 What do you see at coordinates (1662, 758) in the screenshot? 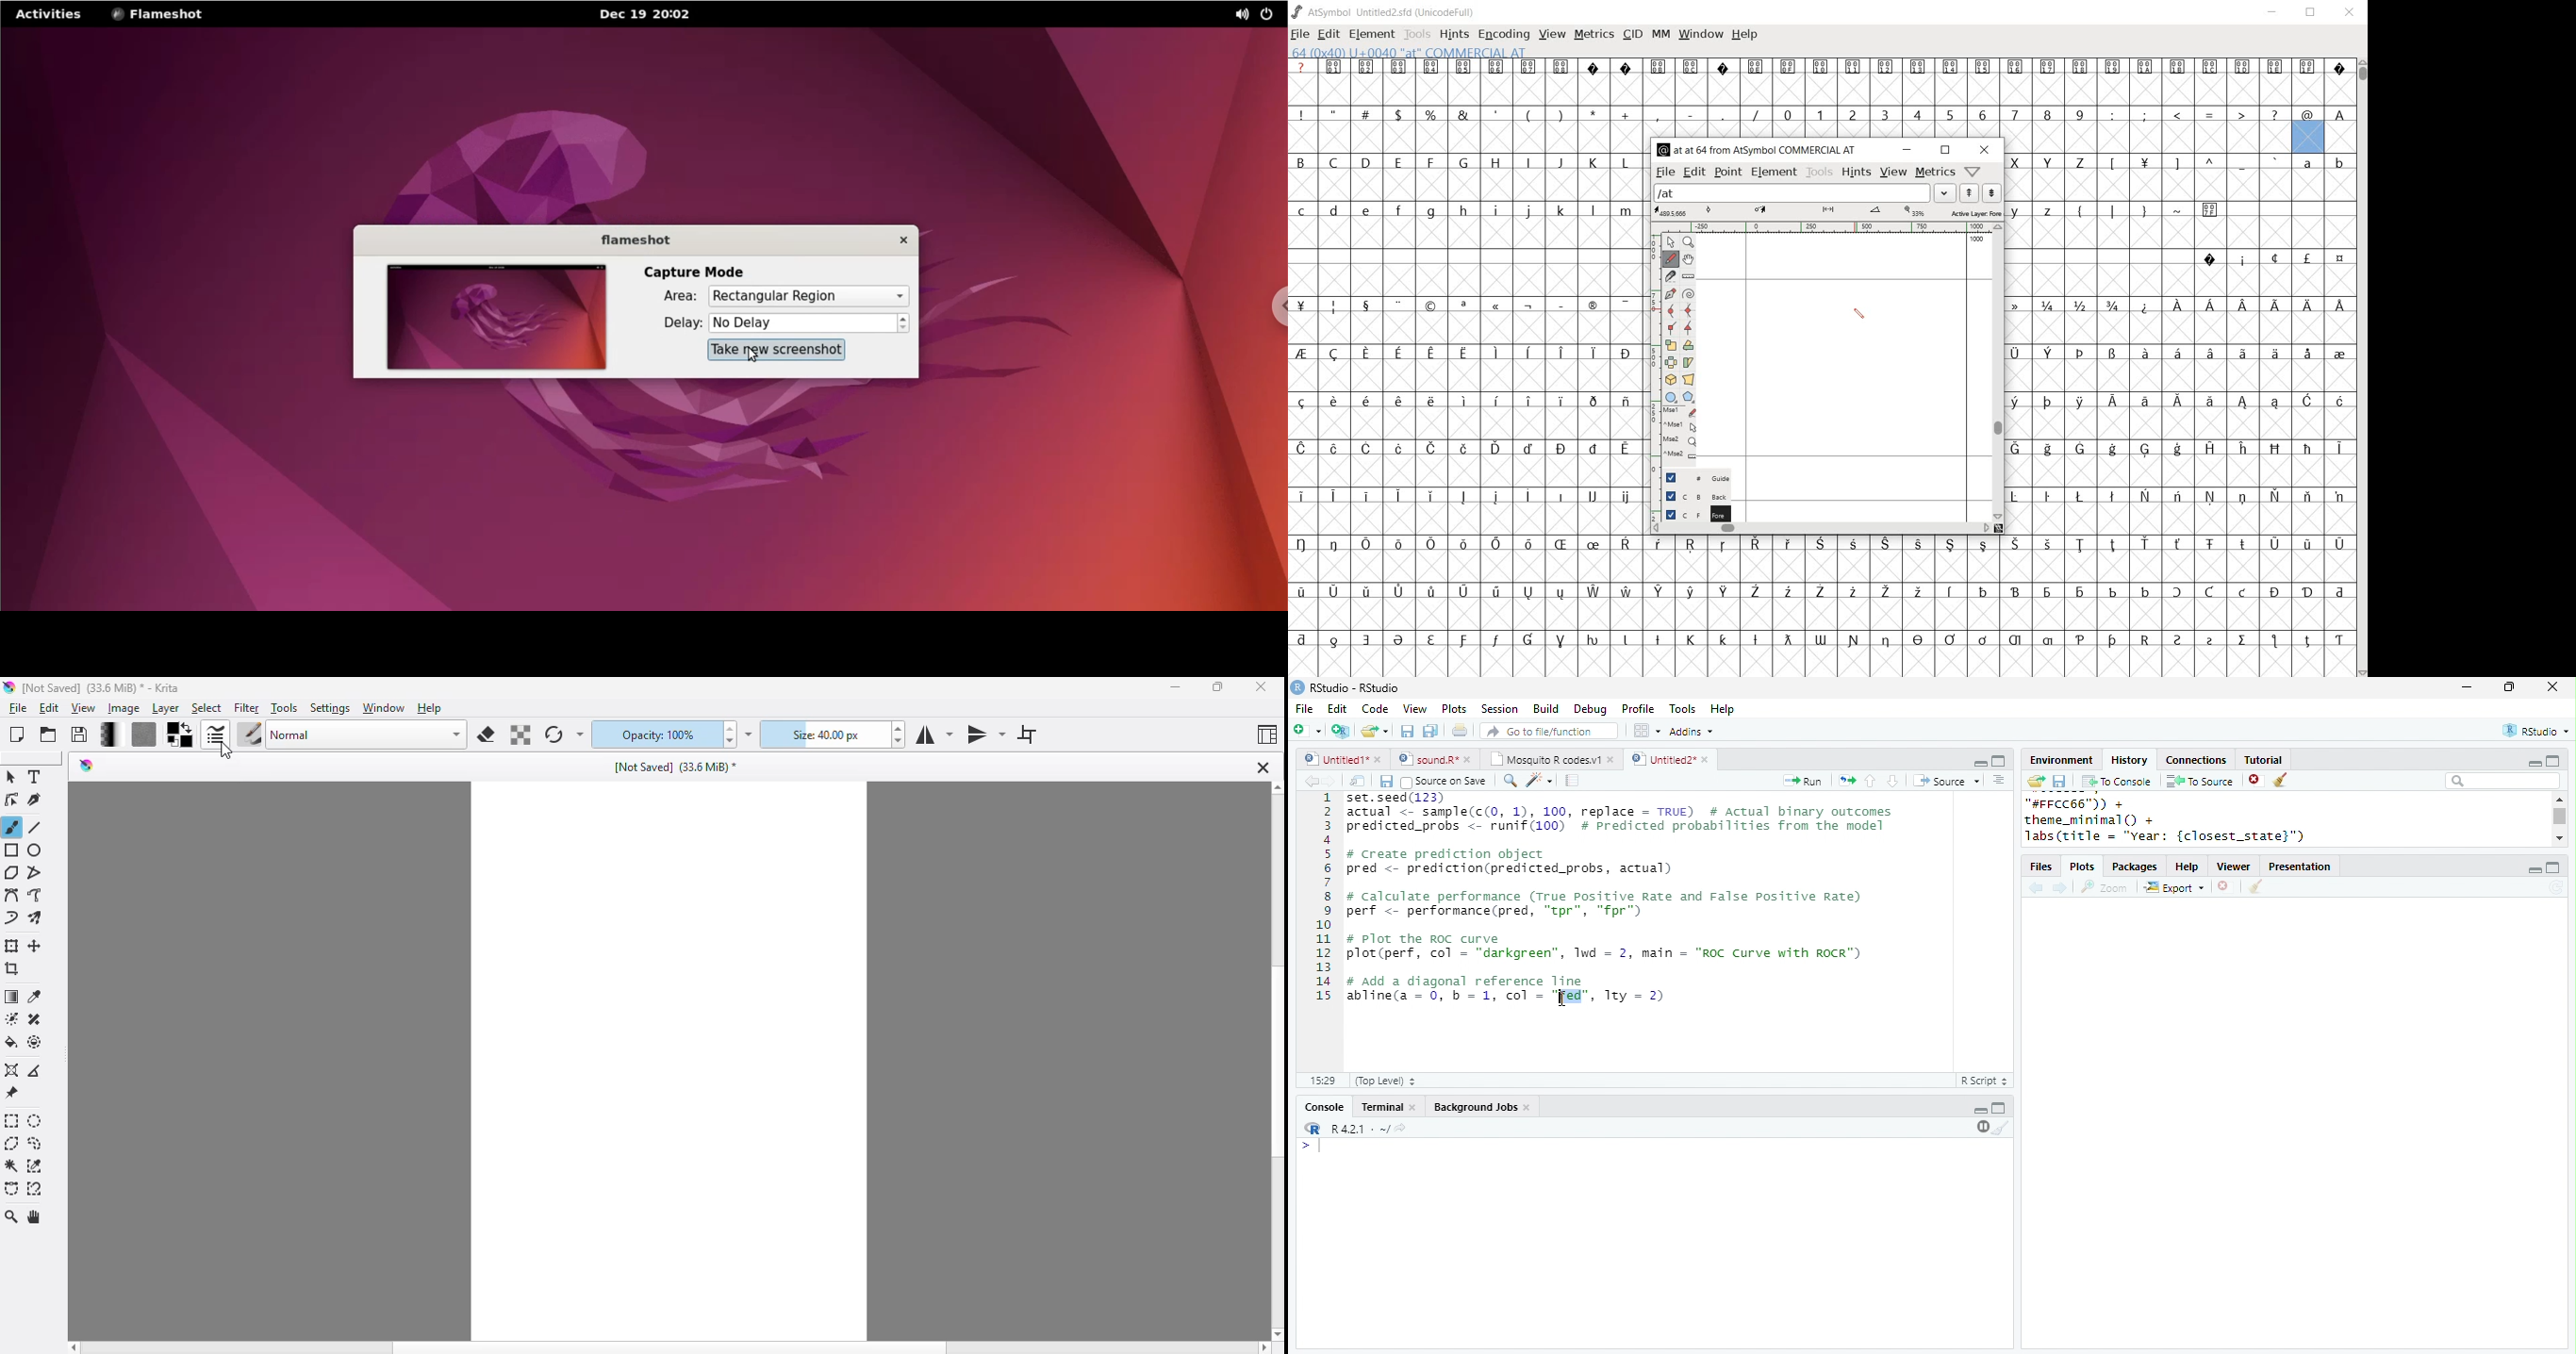
I see `Untitled 2` at bounding box center [1662, 758].